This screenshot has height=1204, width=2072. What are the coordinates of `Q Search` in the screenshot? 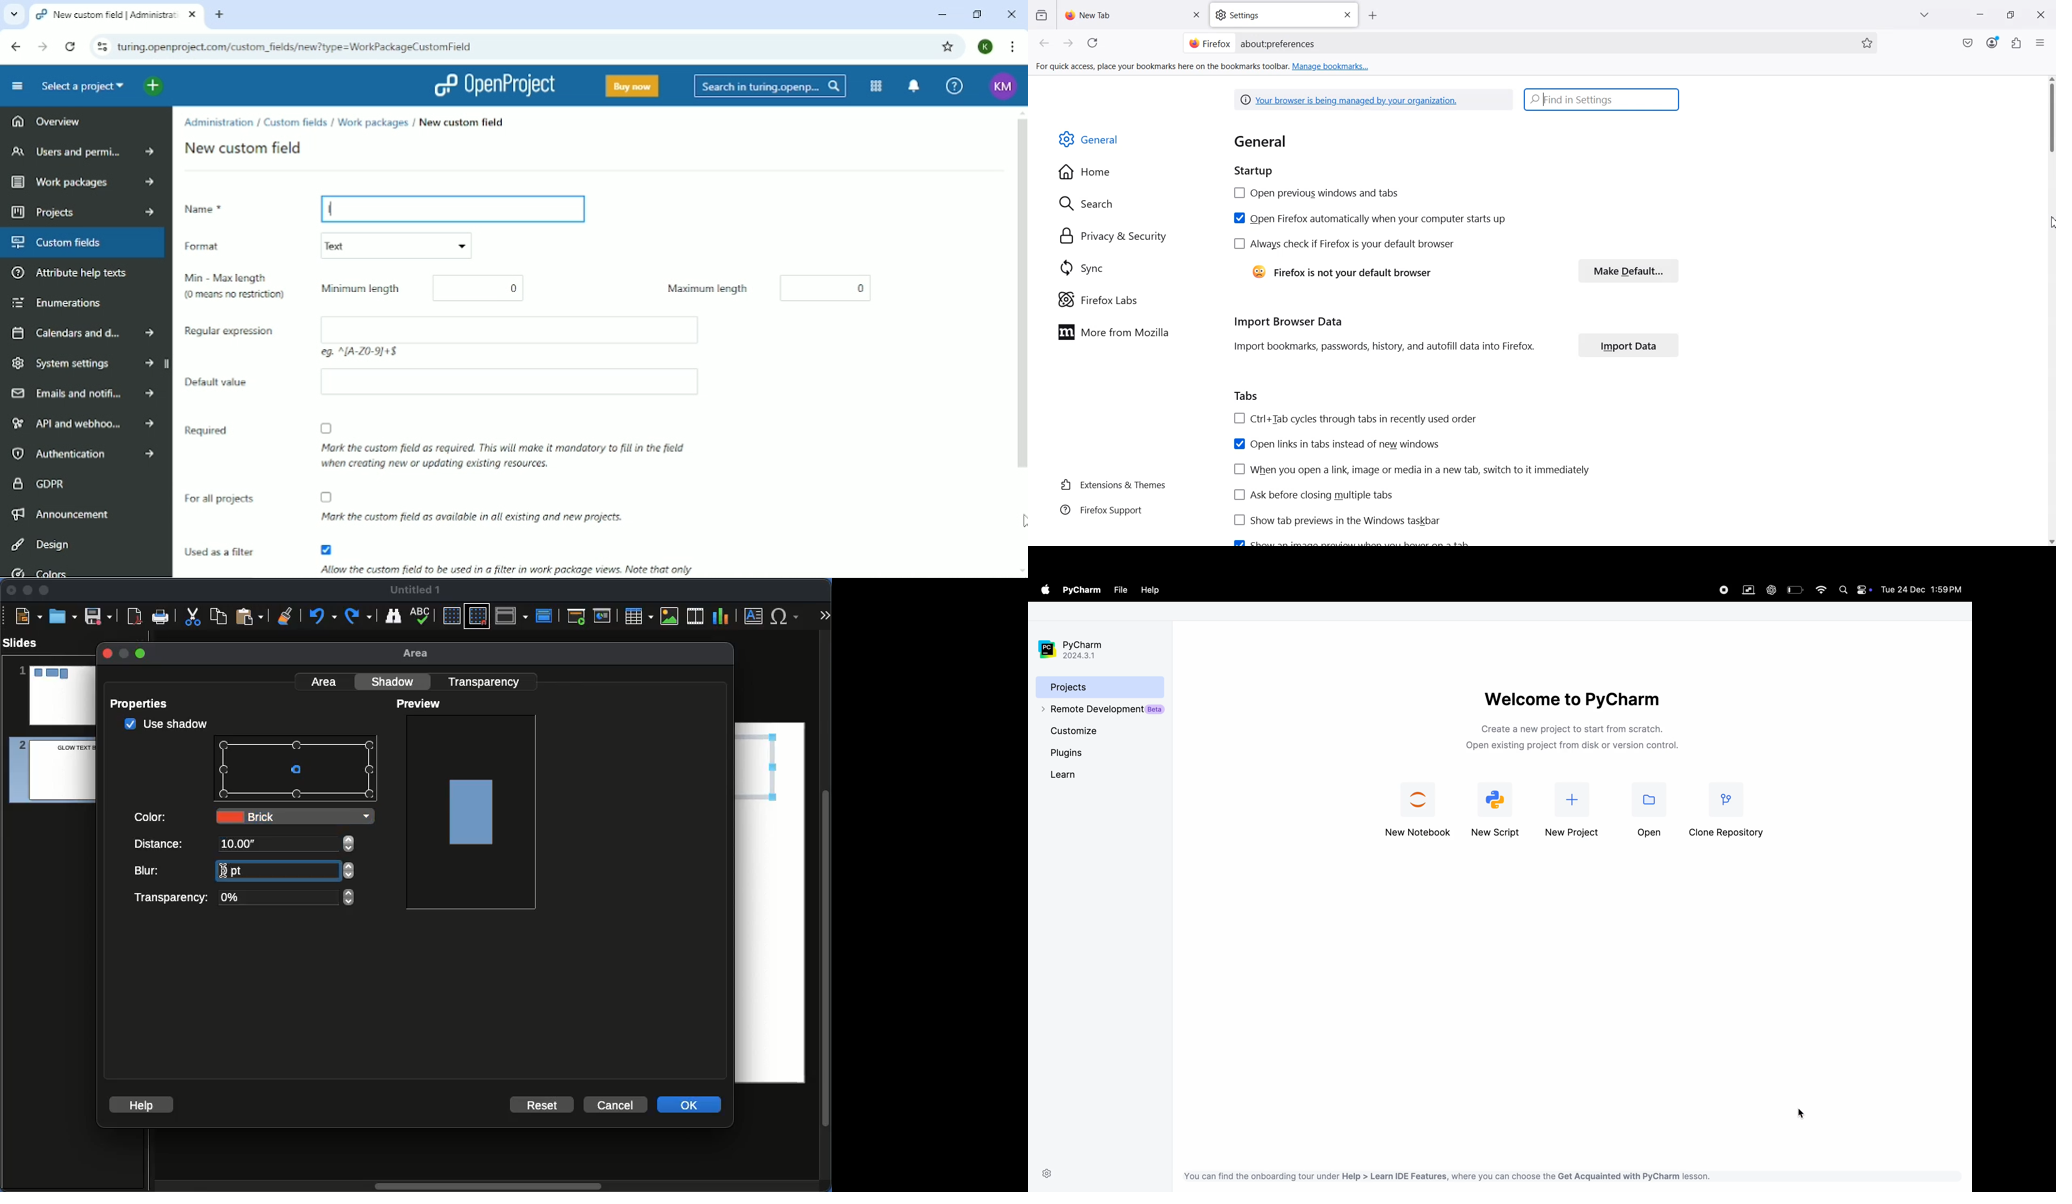 It's located at (1091, 203).